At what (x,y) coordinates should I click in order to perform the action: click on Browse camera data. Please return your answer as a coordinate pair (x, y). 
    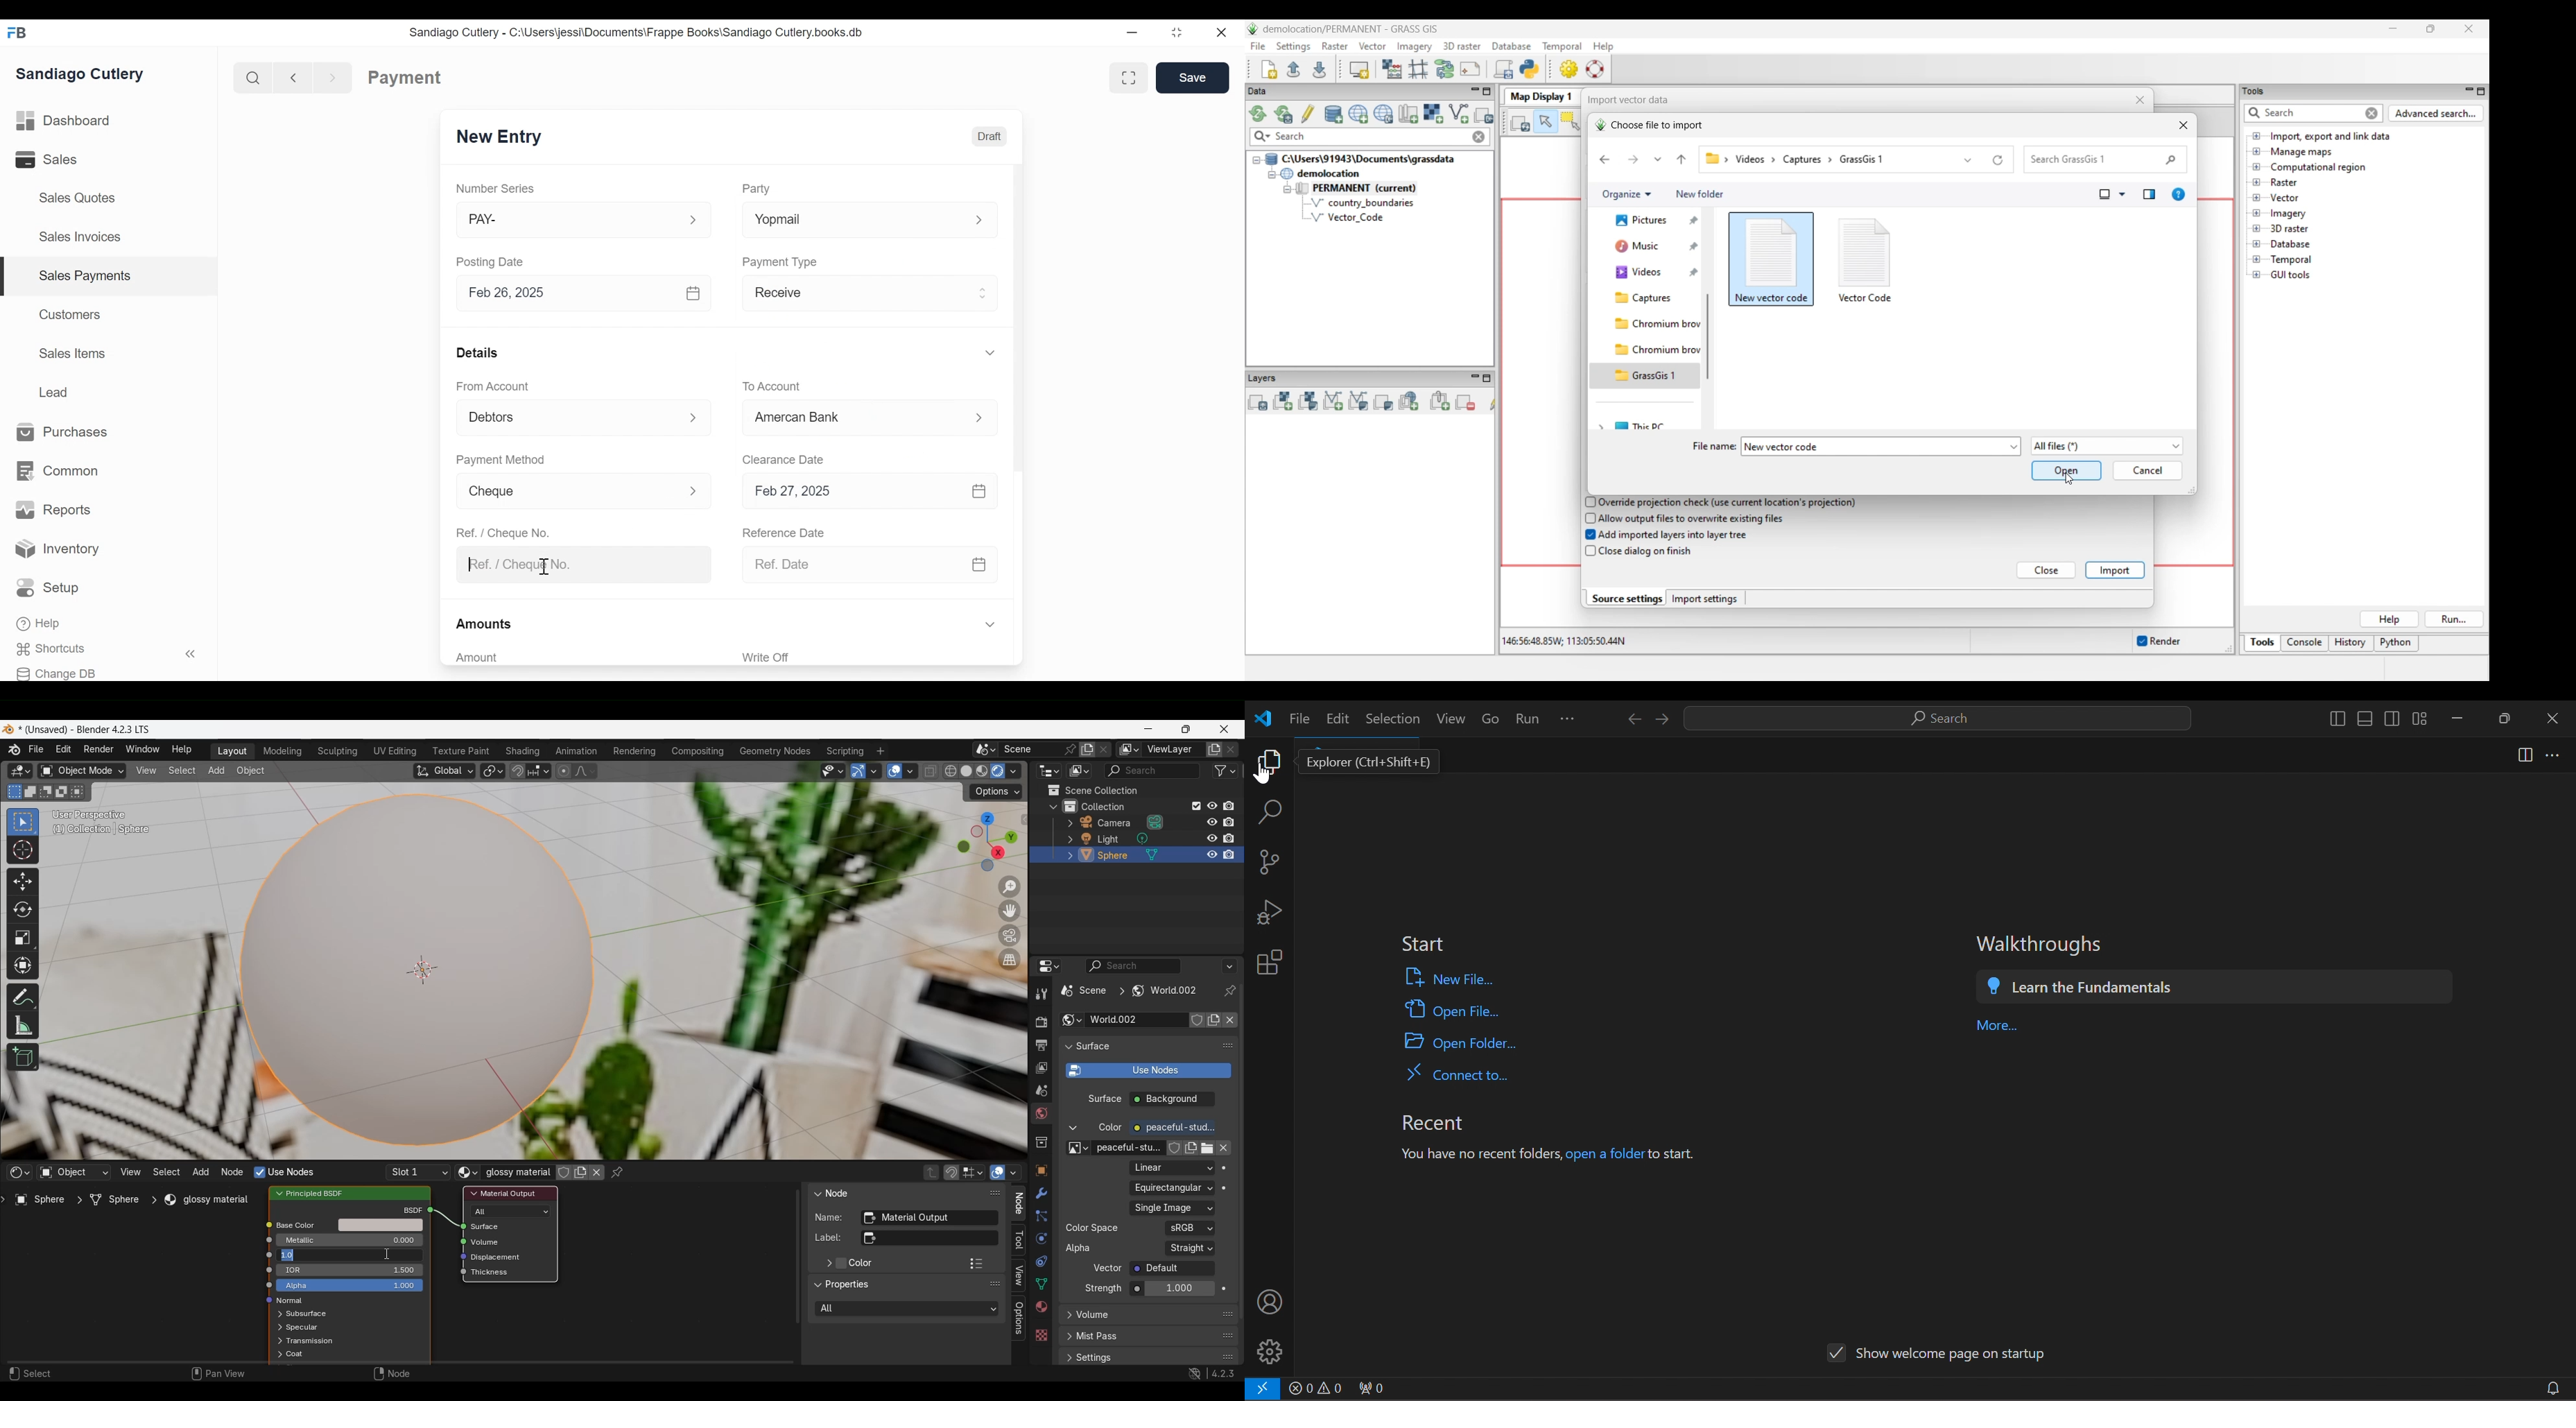
    Looking at the image, I should click on (1155, 822).